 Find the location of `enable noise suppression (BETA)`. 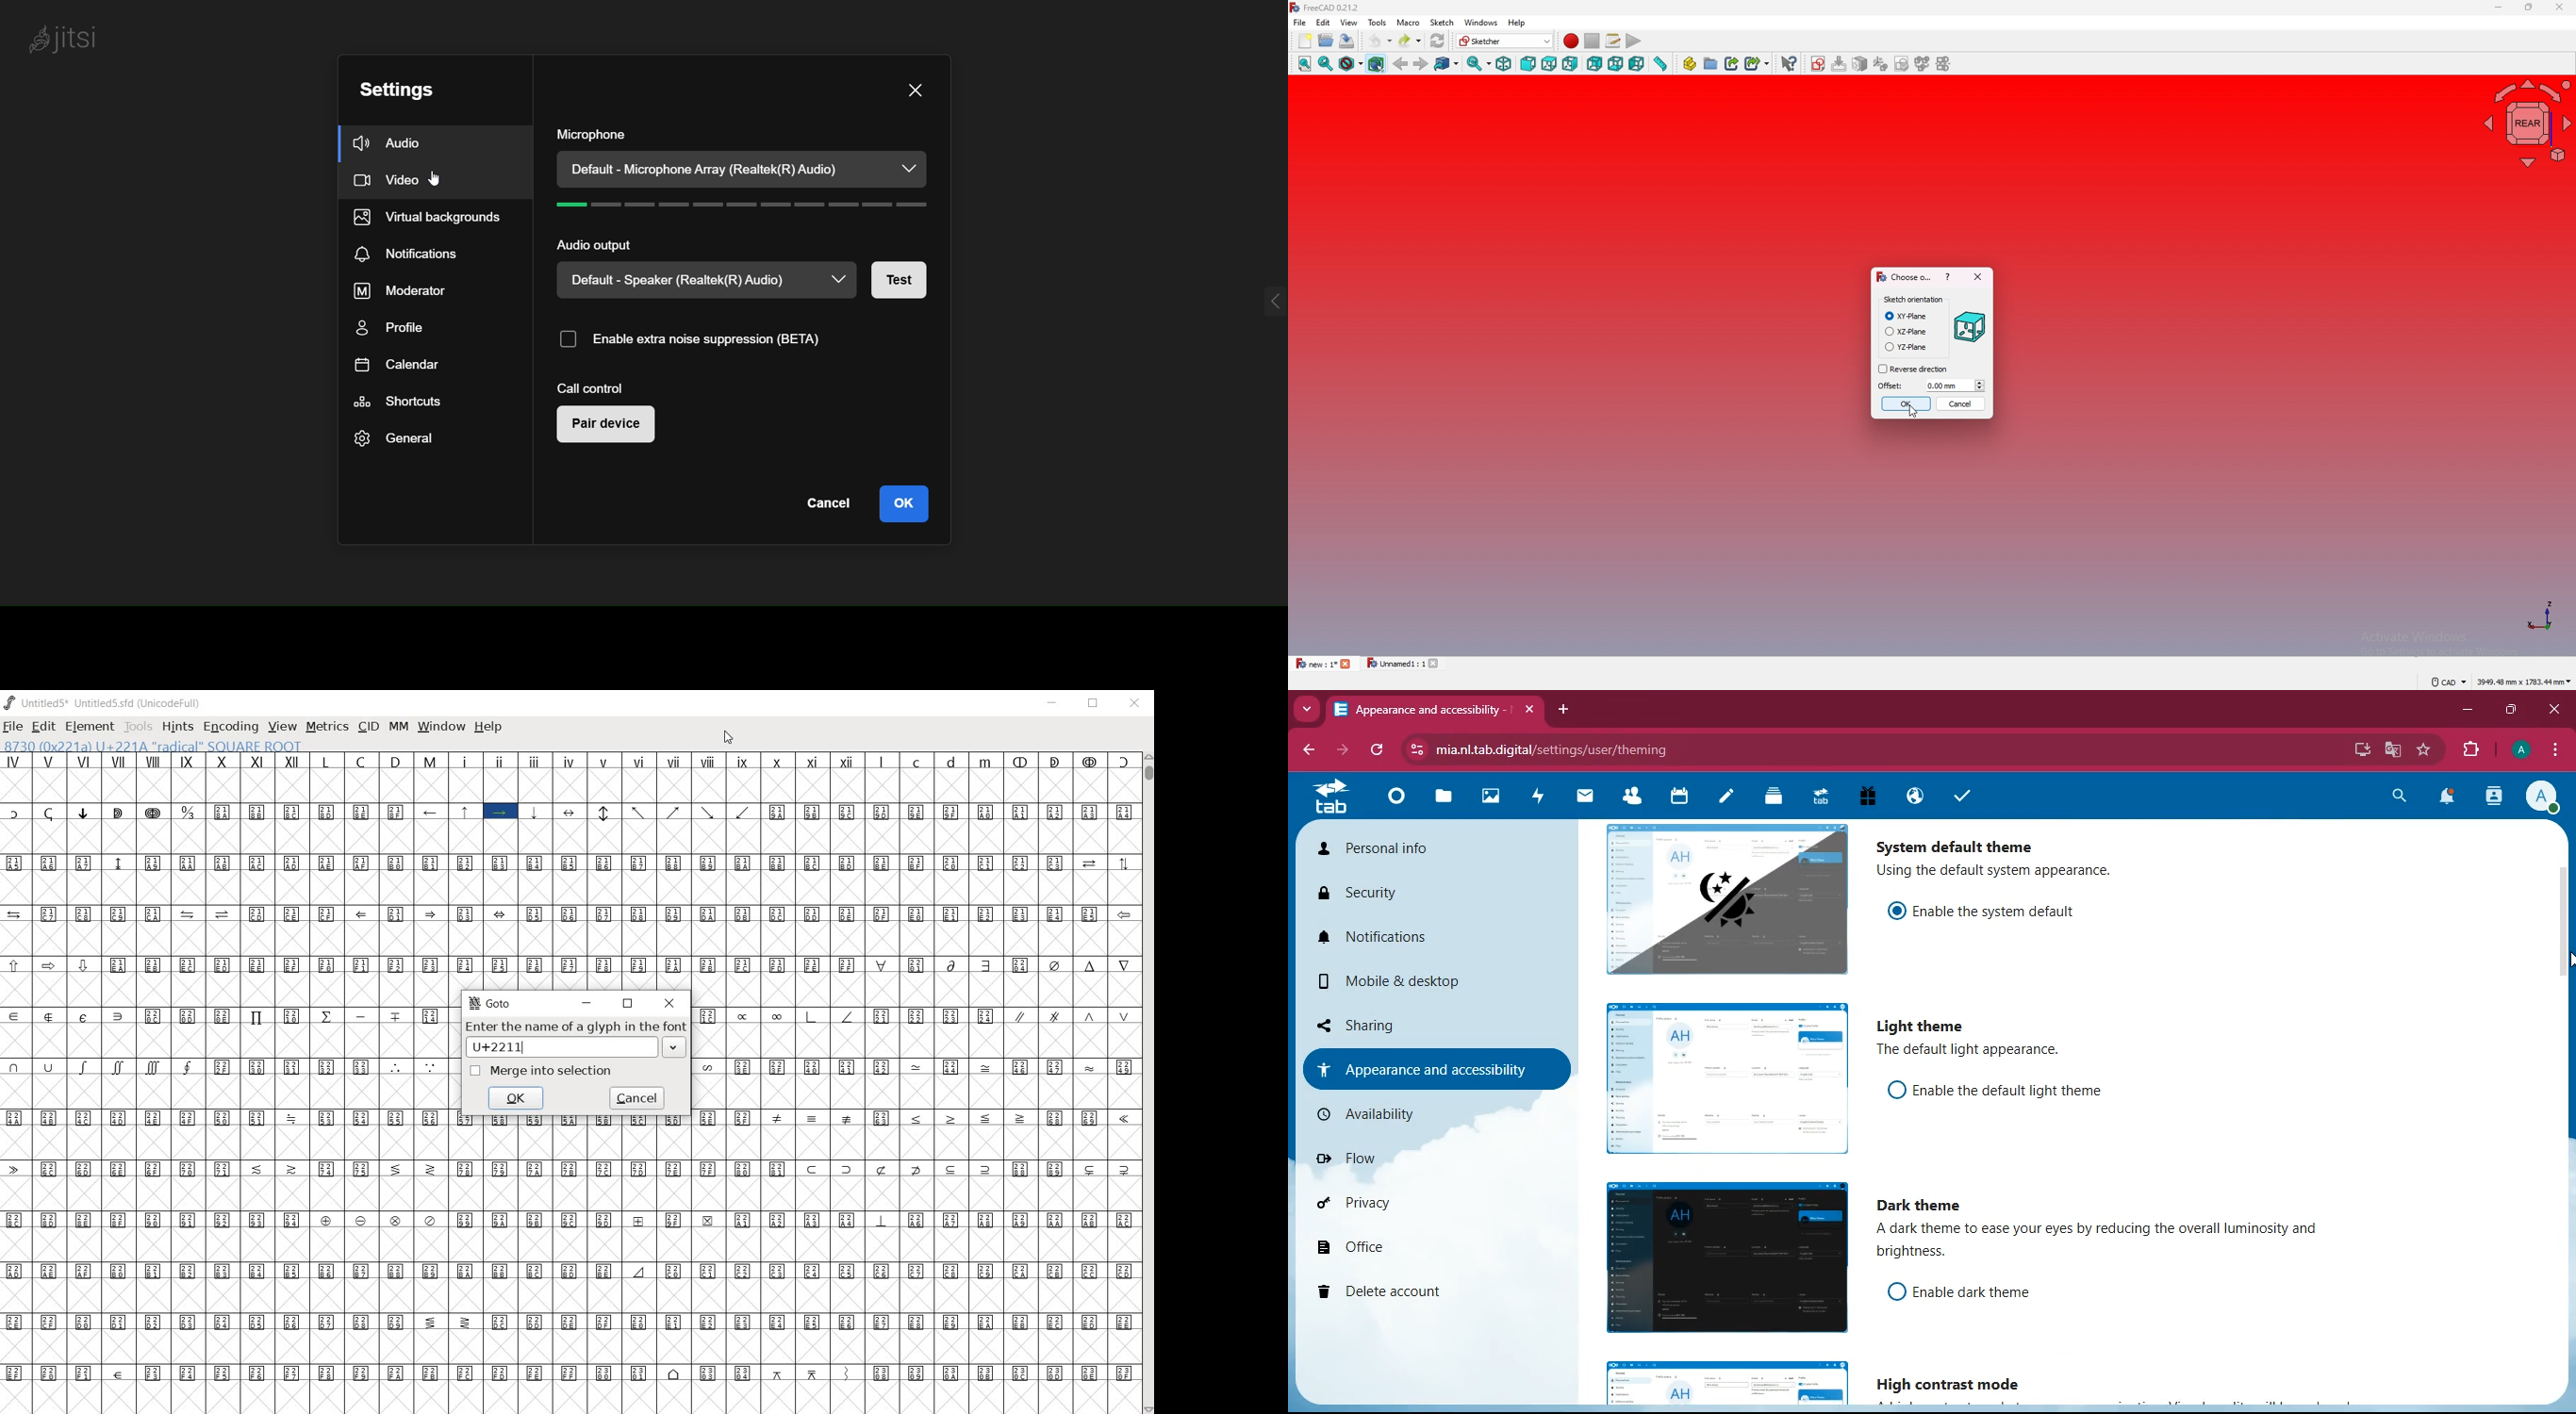

enable noise suppression (BETA) is located at coordinates (699, 339).